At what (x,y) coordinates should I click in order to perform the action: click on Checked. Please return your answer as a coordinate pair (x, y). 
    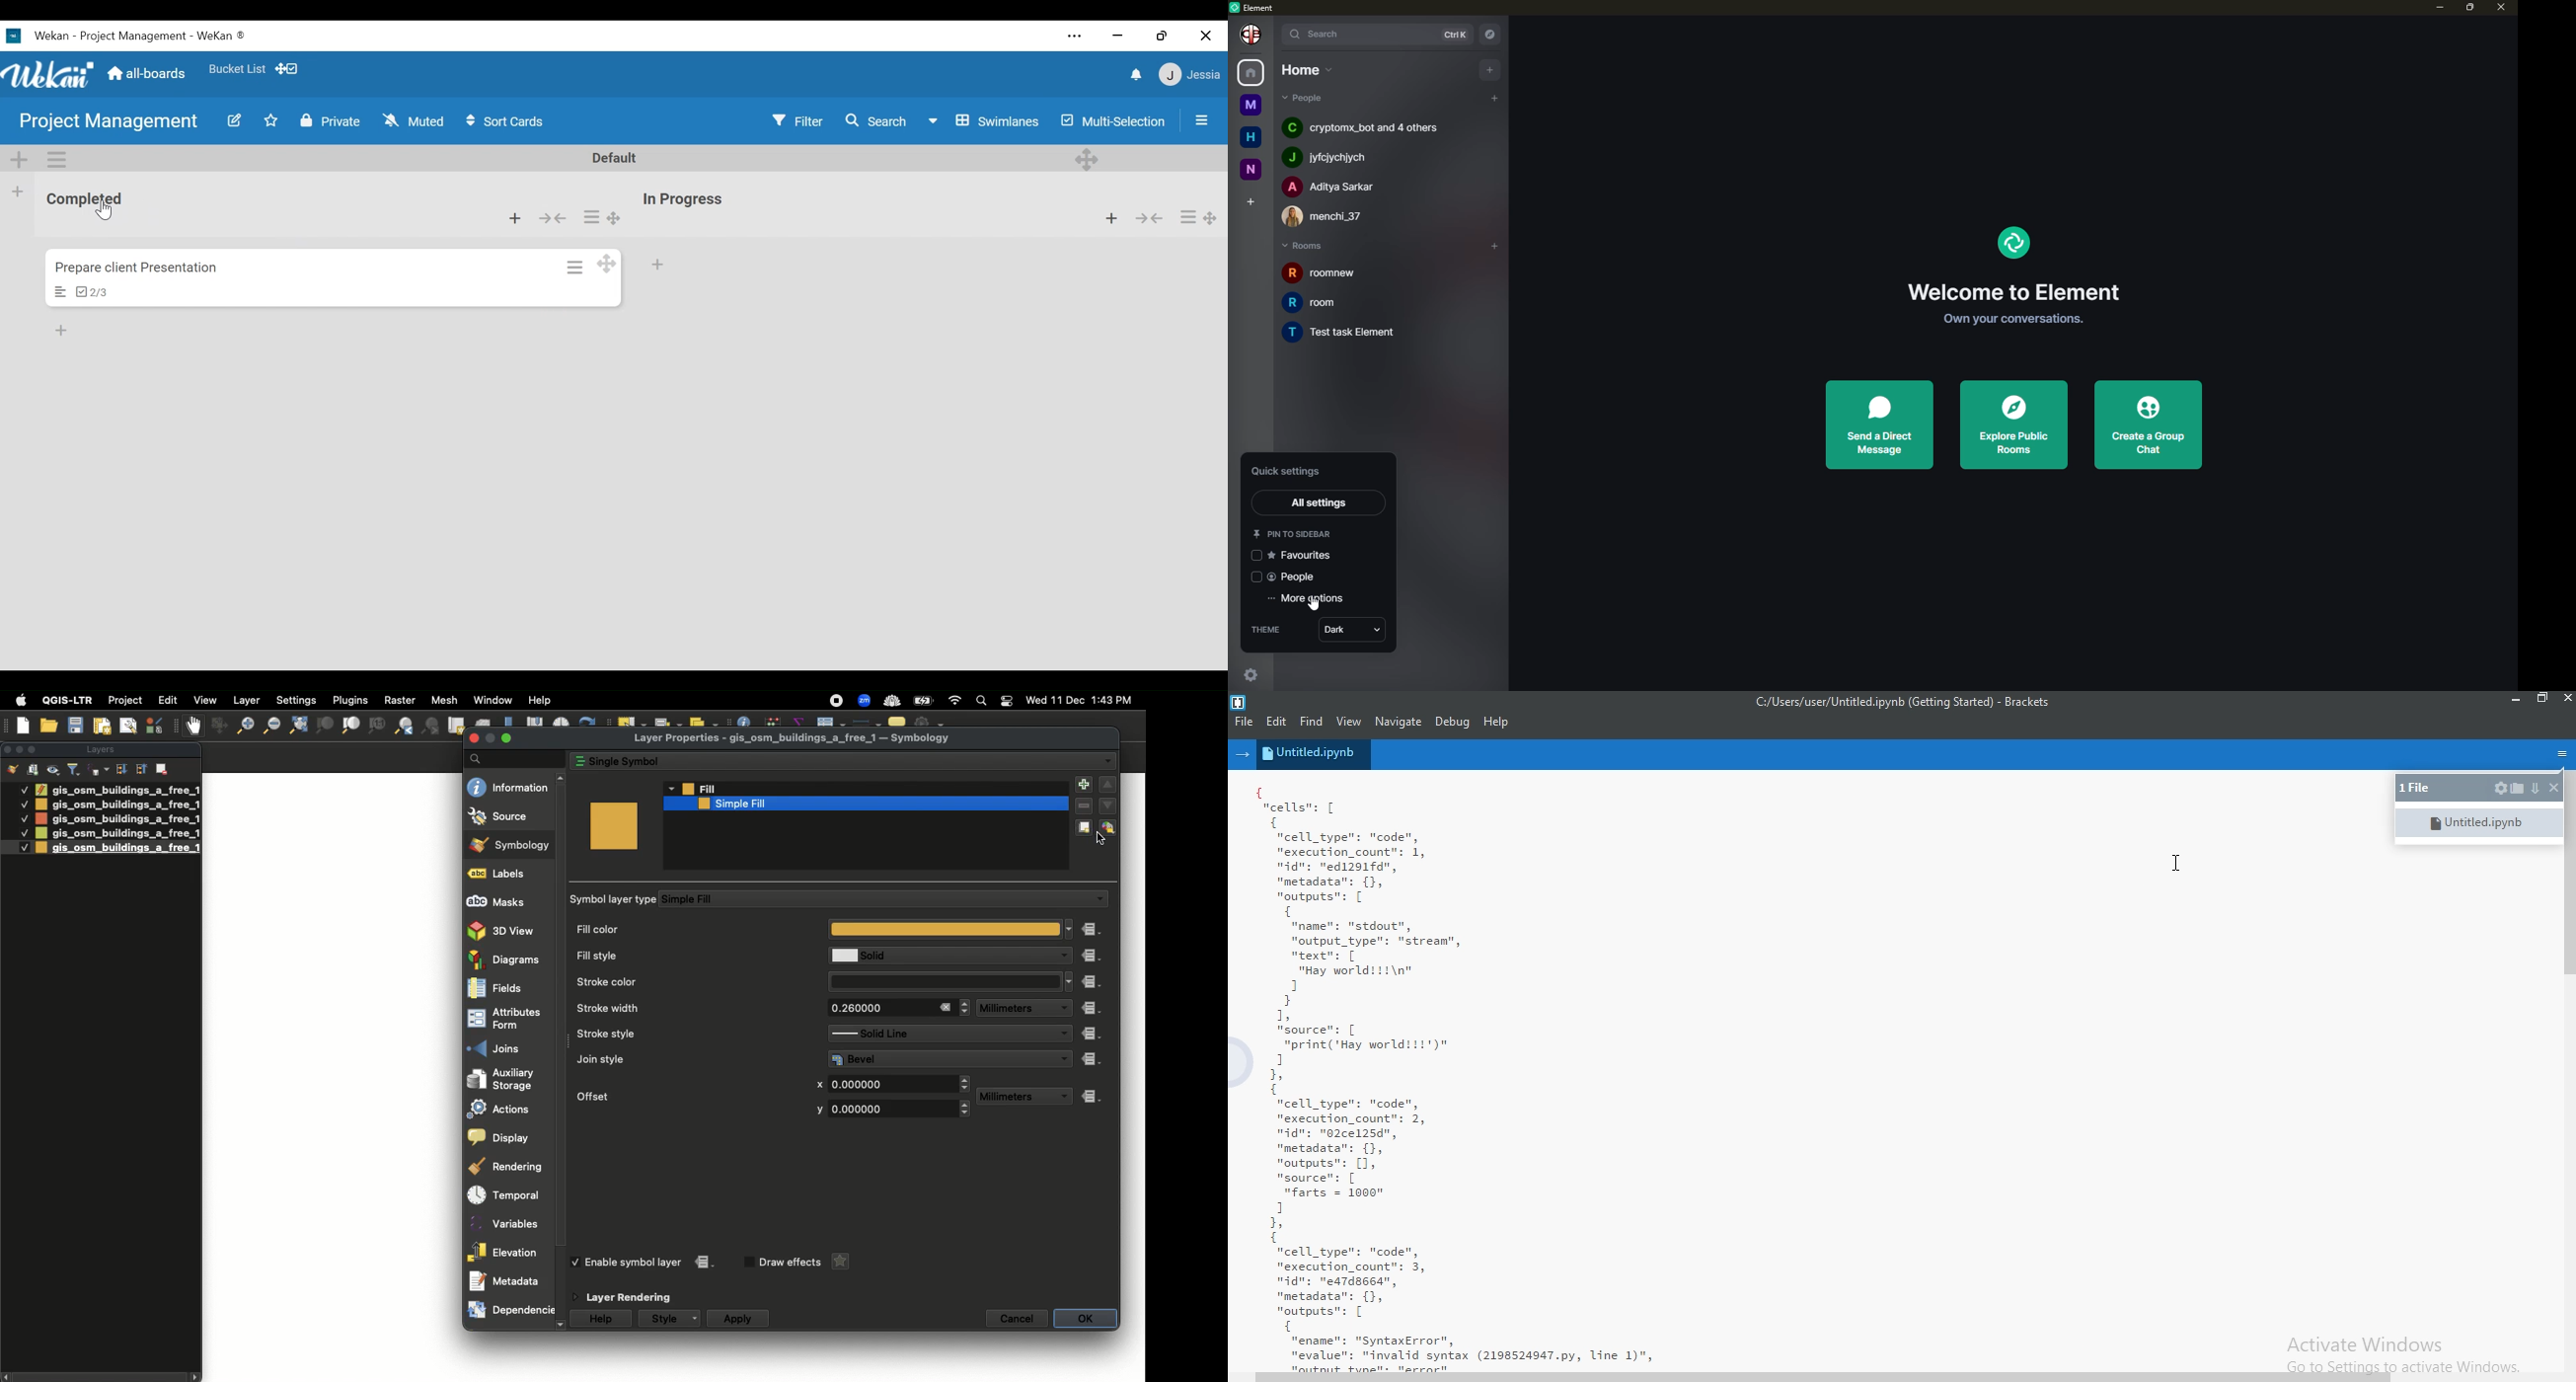
    Looking at the image, I should click on (23, 803).